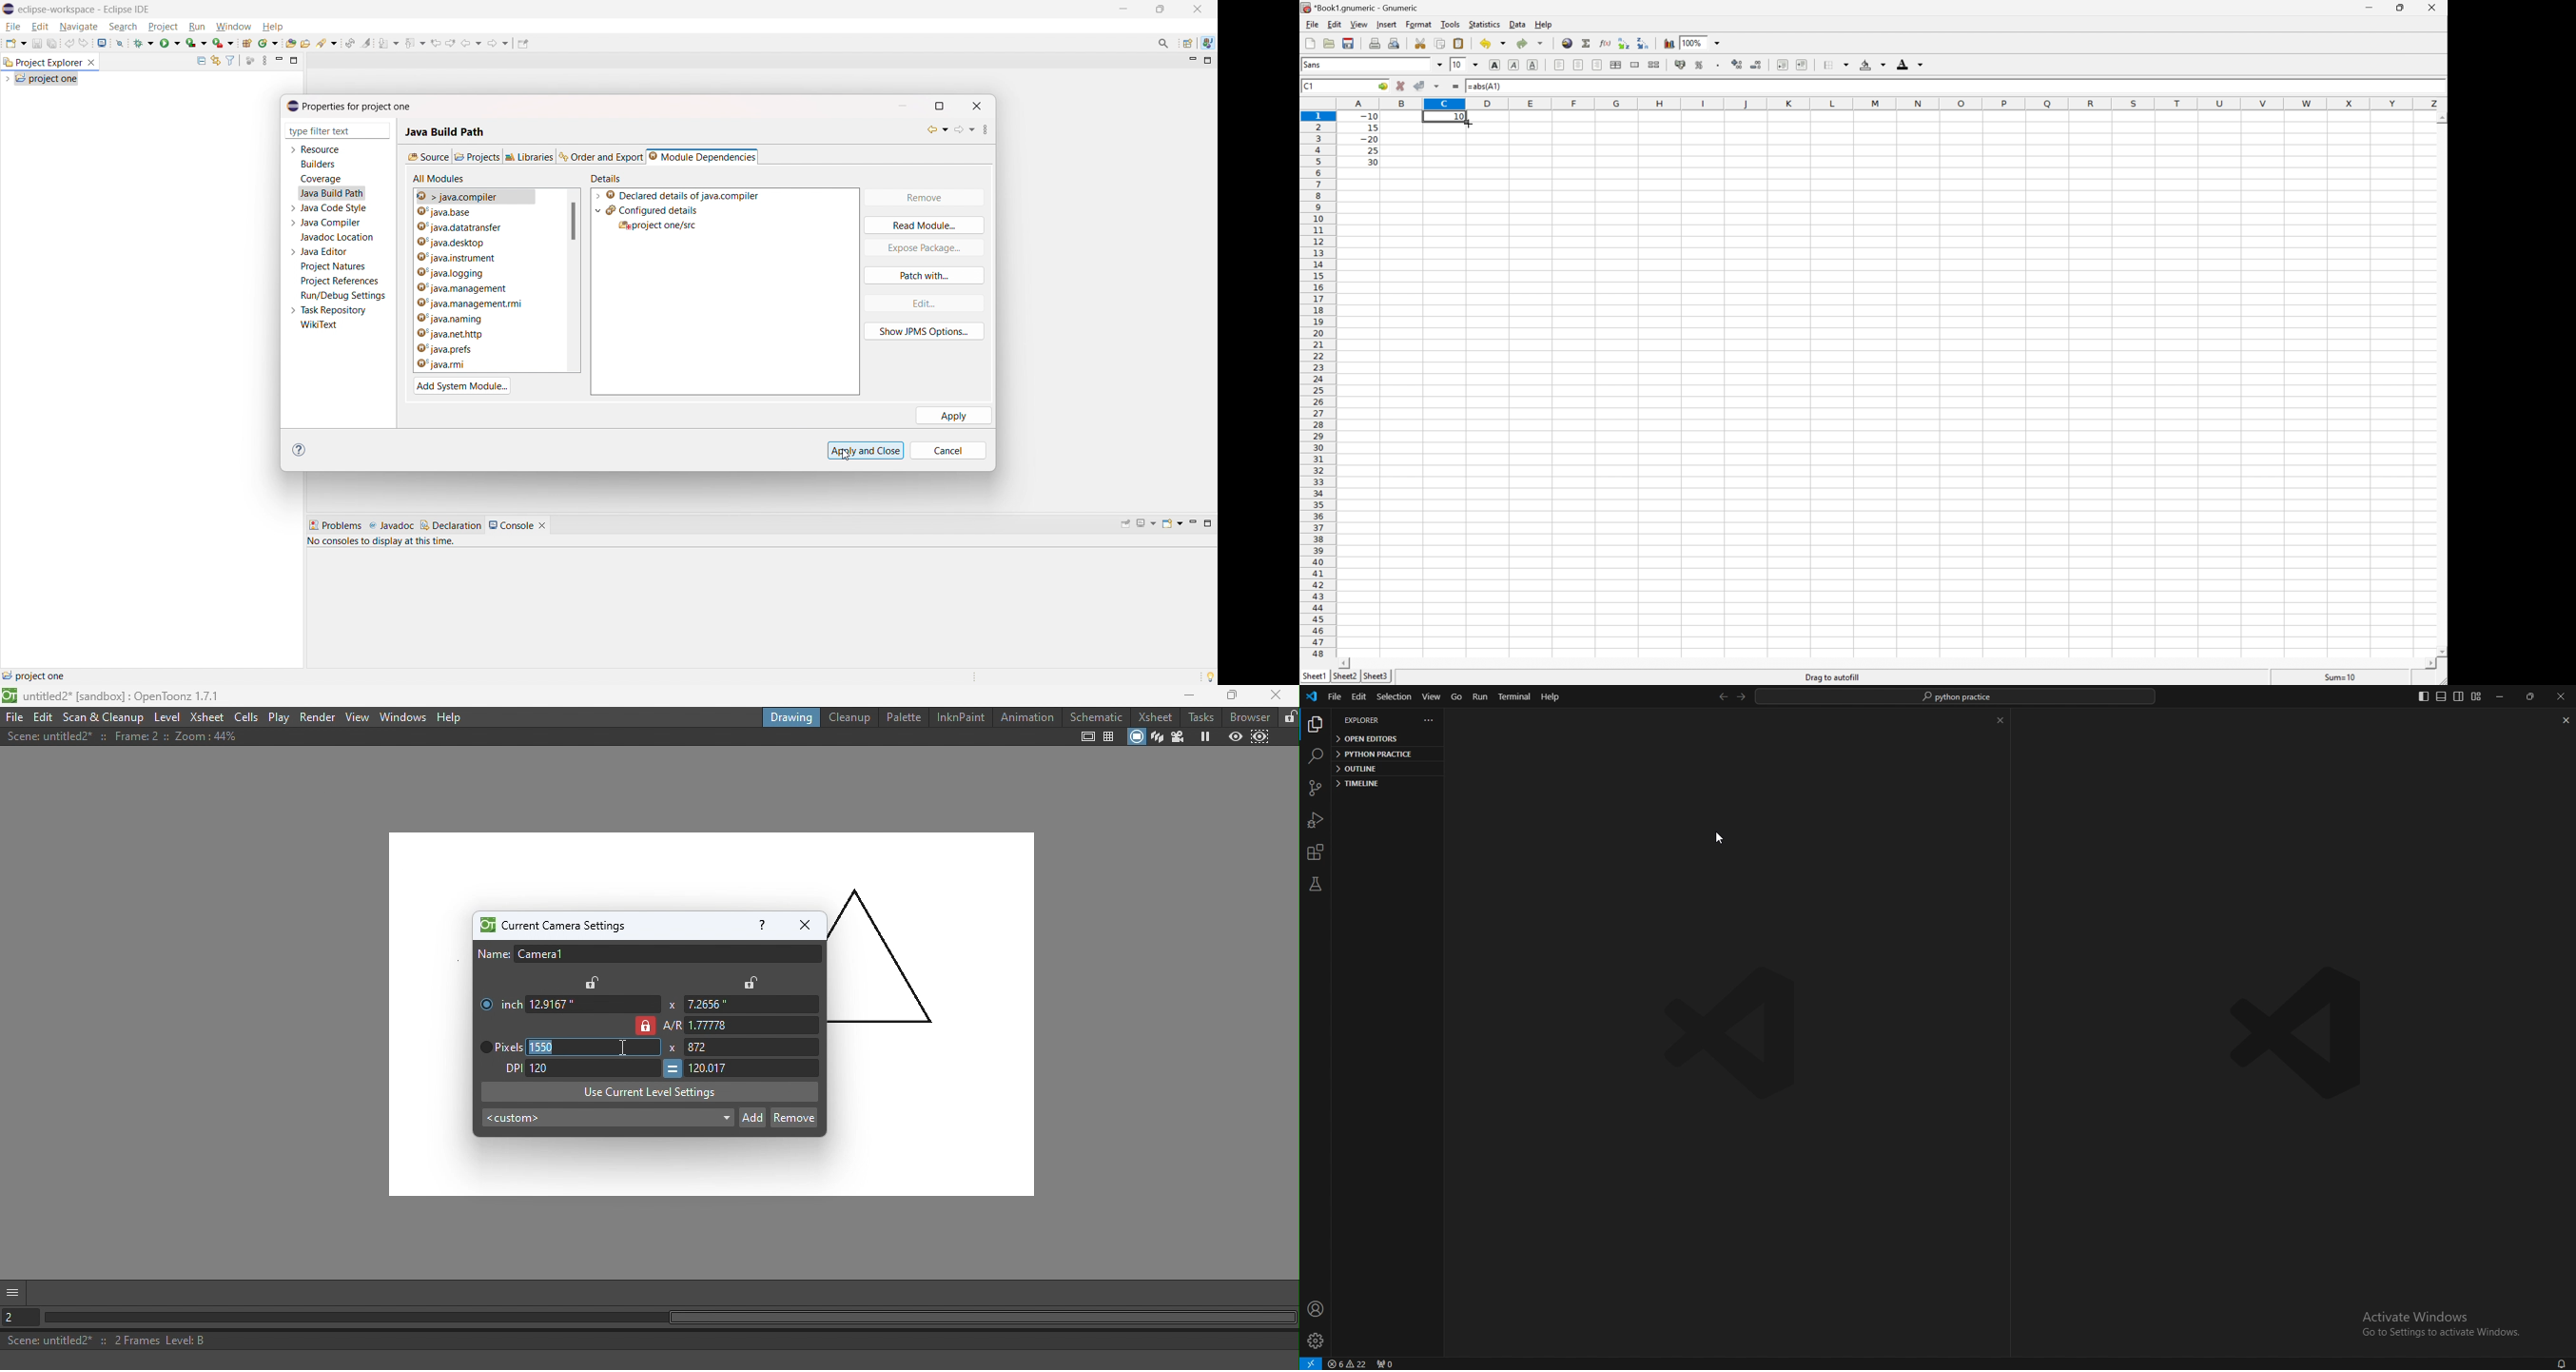 This screenshot has width=2576, height=1372. Describe the element at coordinates (904, 105) in the screenshot. I see `minimize` at that location.